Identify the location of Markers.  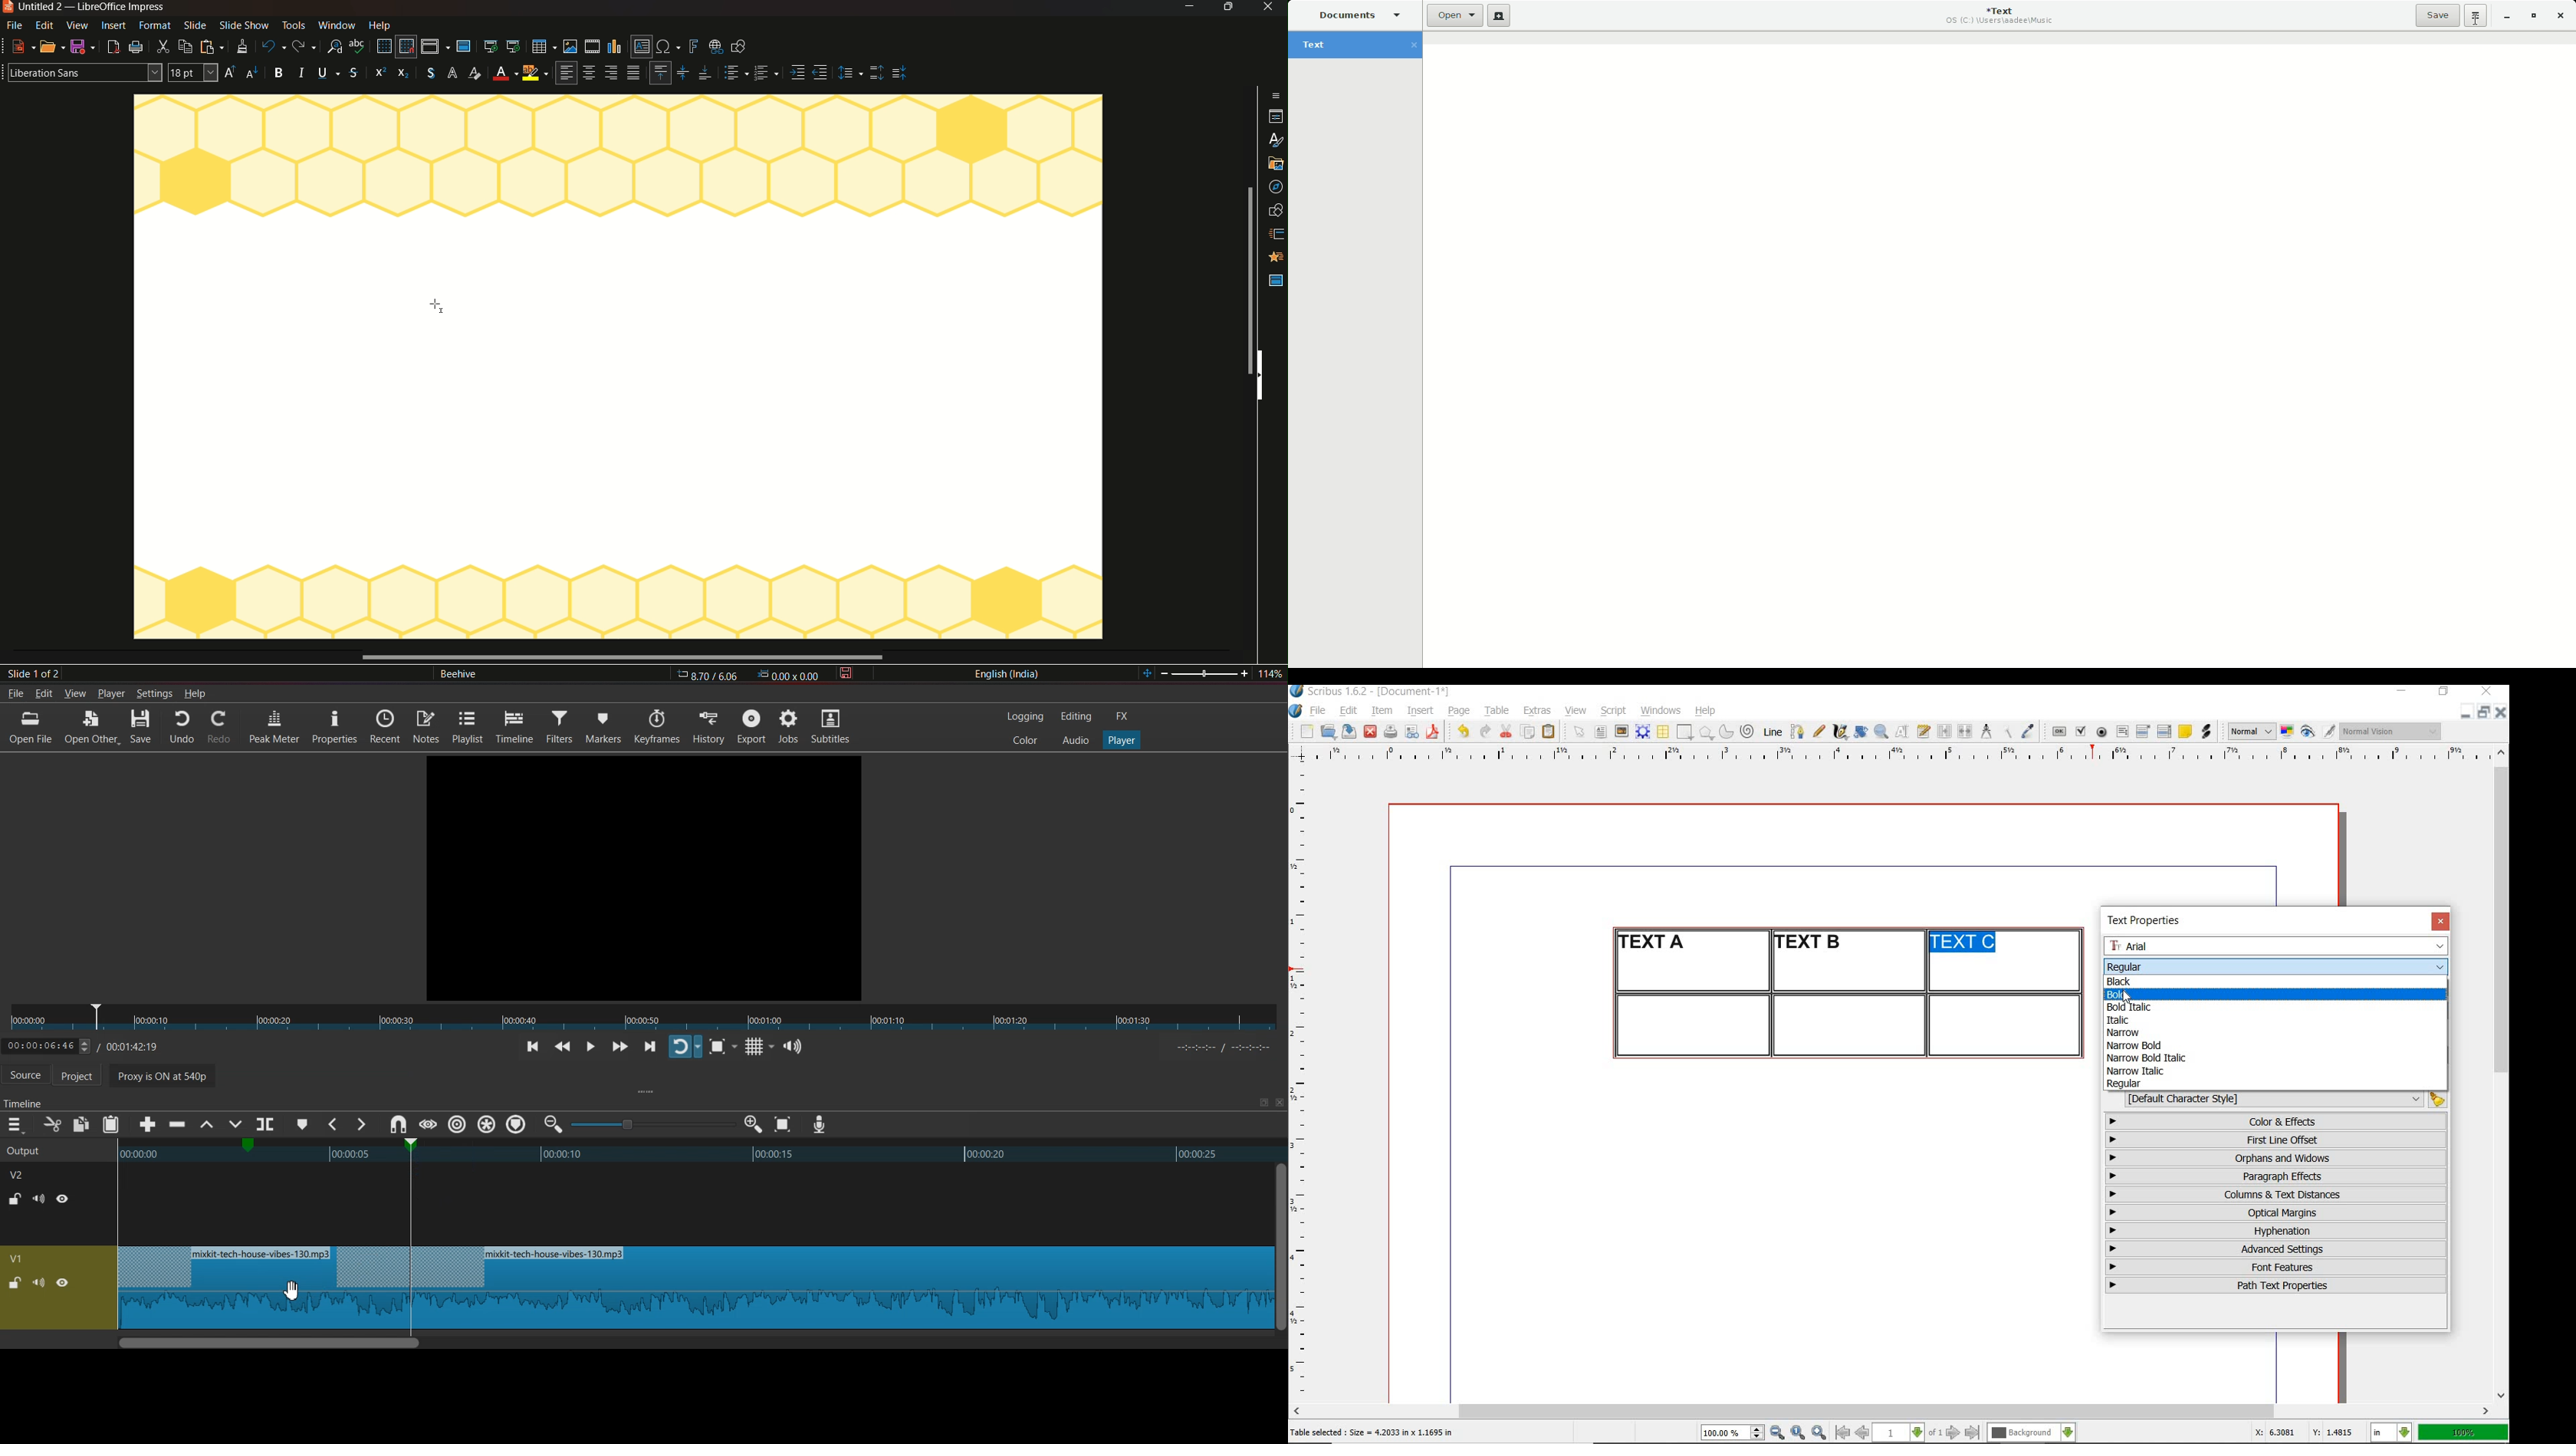
(604, 726).